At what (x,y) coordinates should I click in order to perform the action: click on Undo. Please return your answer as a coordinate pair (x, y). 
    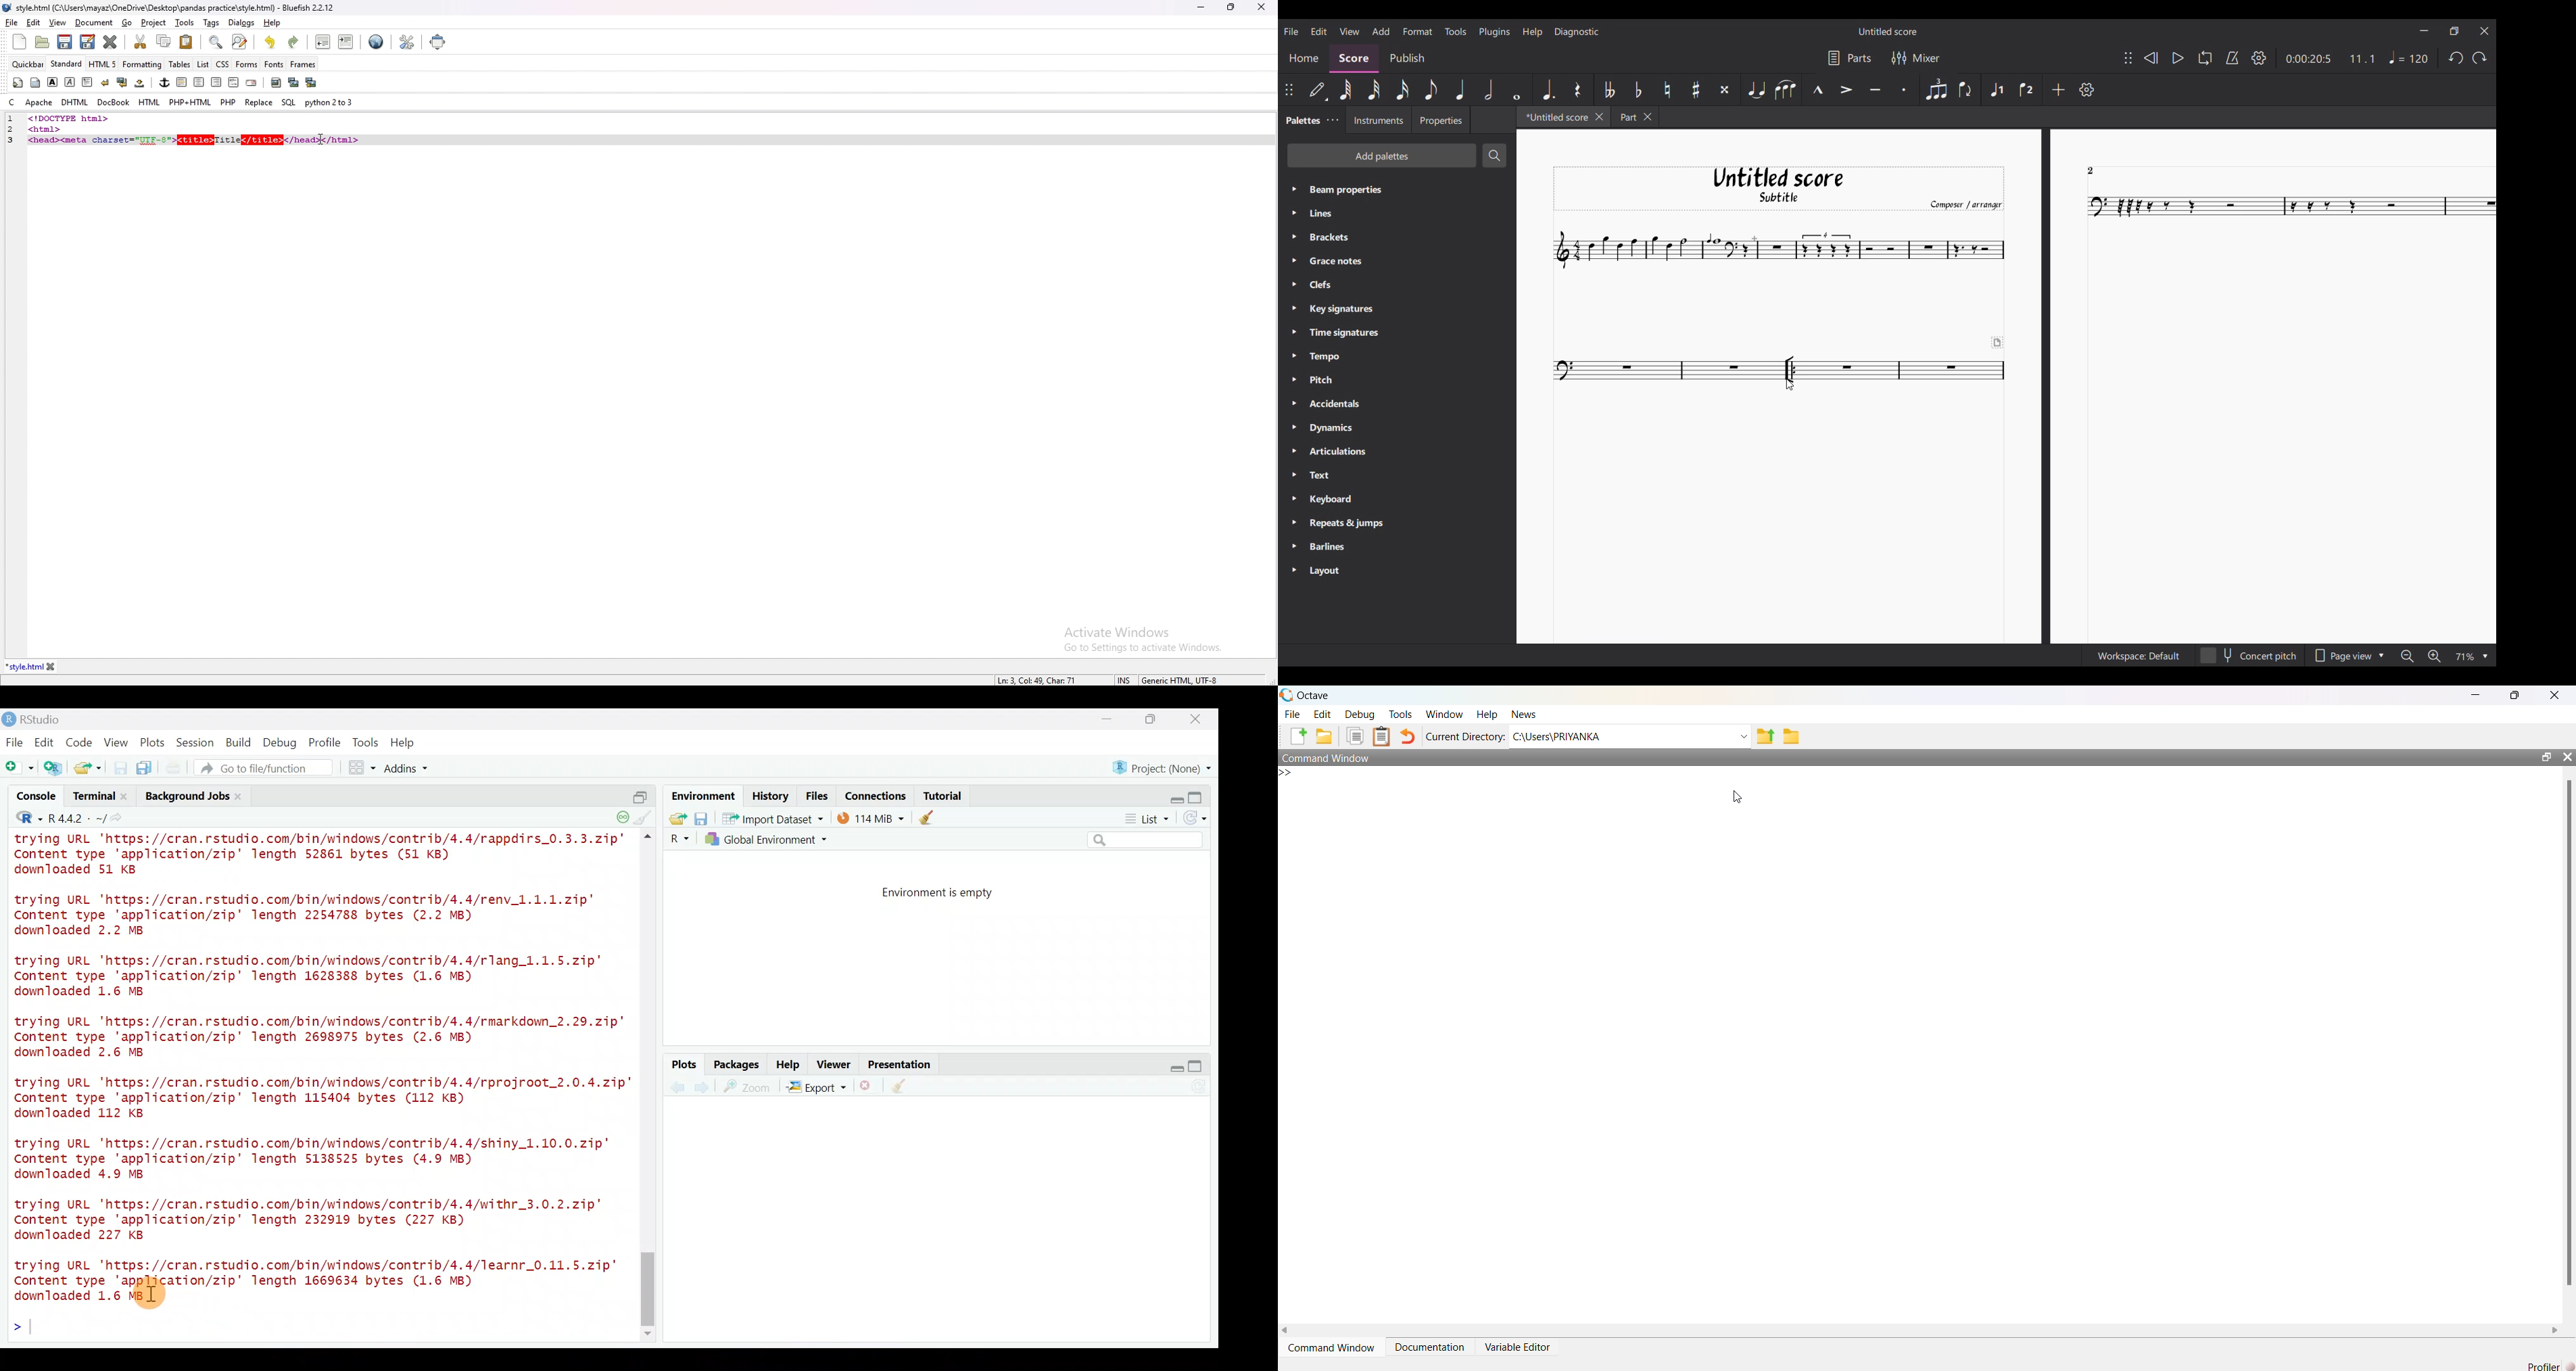
    Looking at the image, I should click on (2456, 58).